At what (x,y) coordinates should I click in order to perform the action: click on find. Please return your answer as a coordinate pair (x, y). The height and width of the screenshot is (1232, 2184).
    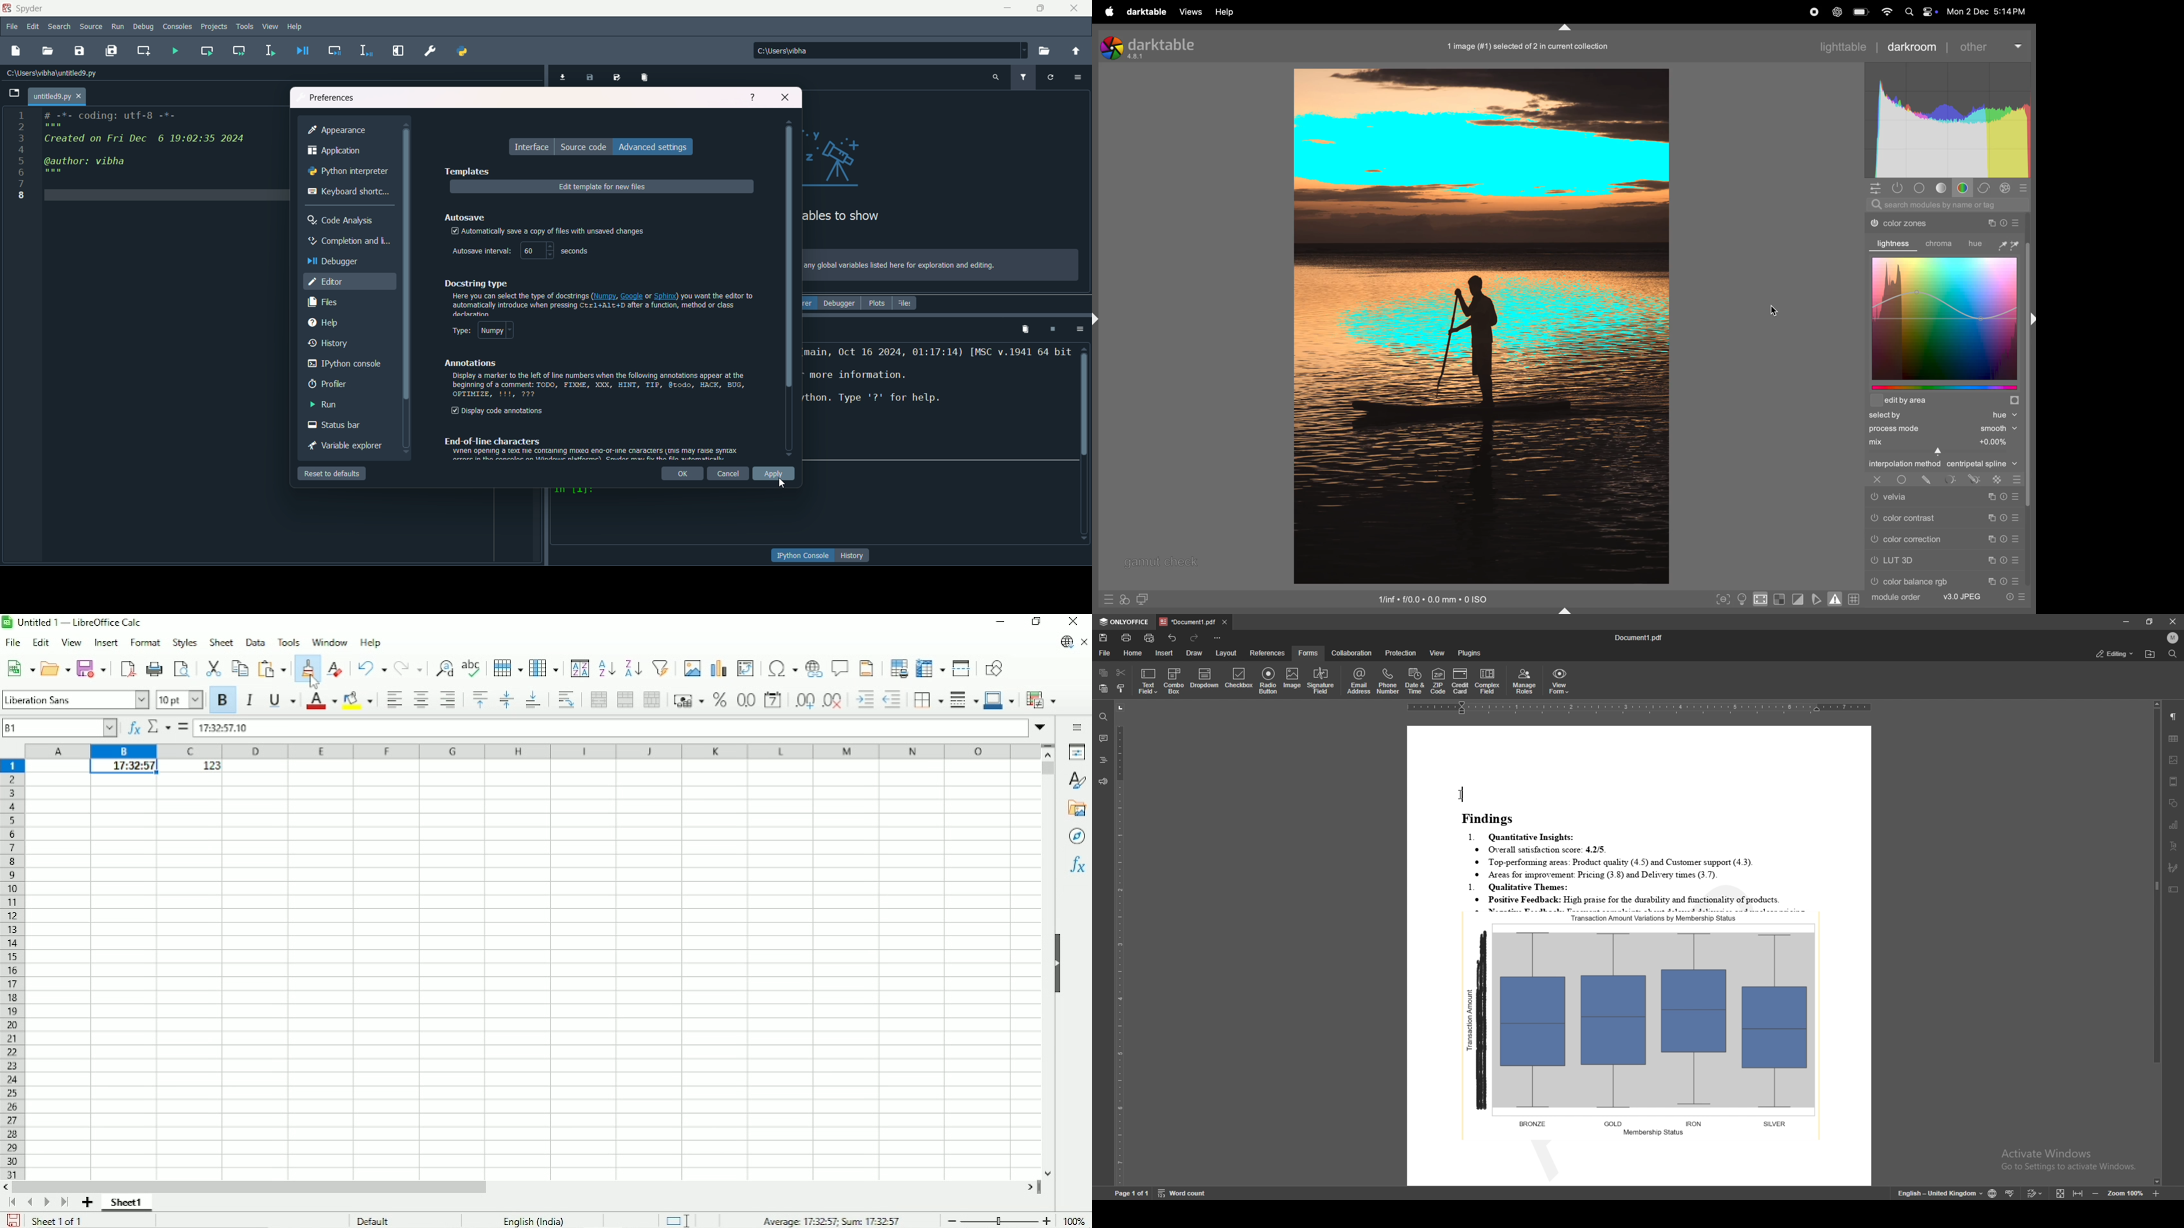
    Looking at the image, I should click on (1102, 718).